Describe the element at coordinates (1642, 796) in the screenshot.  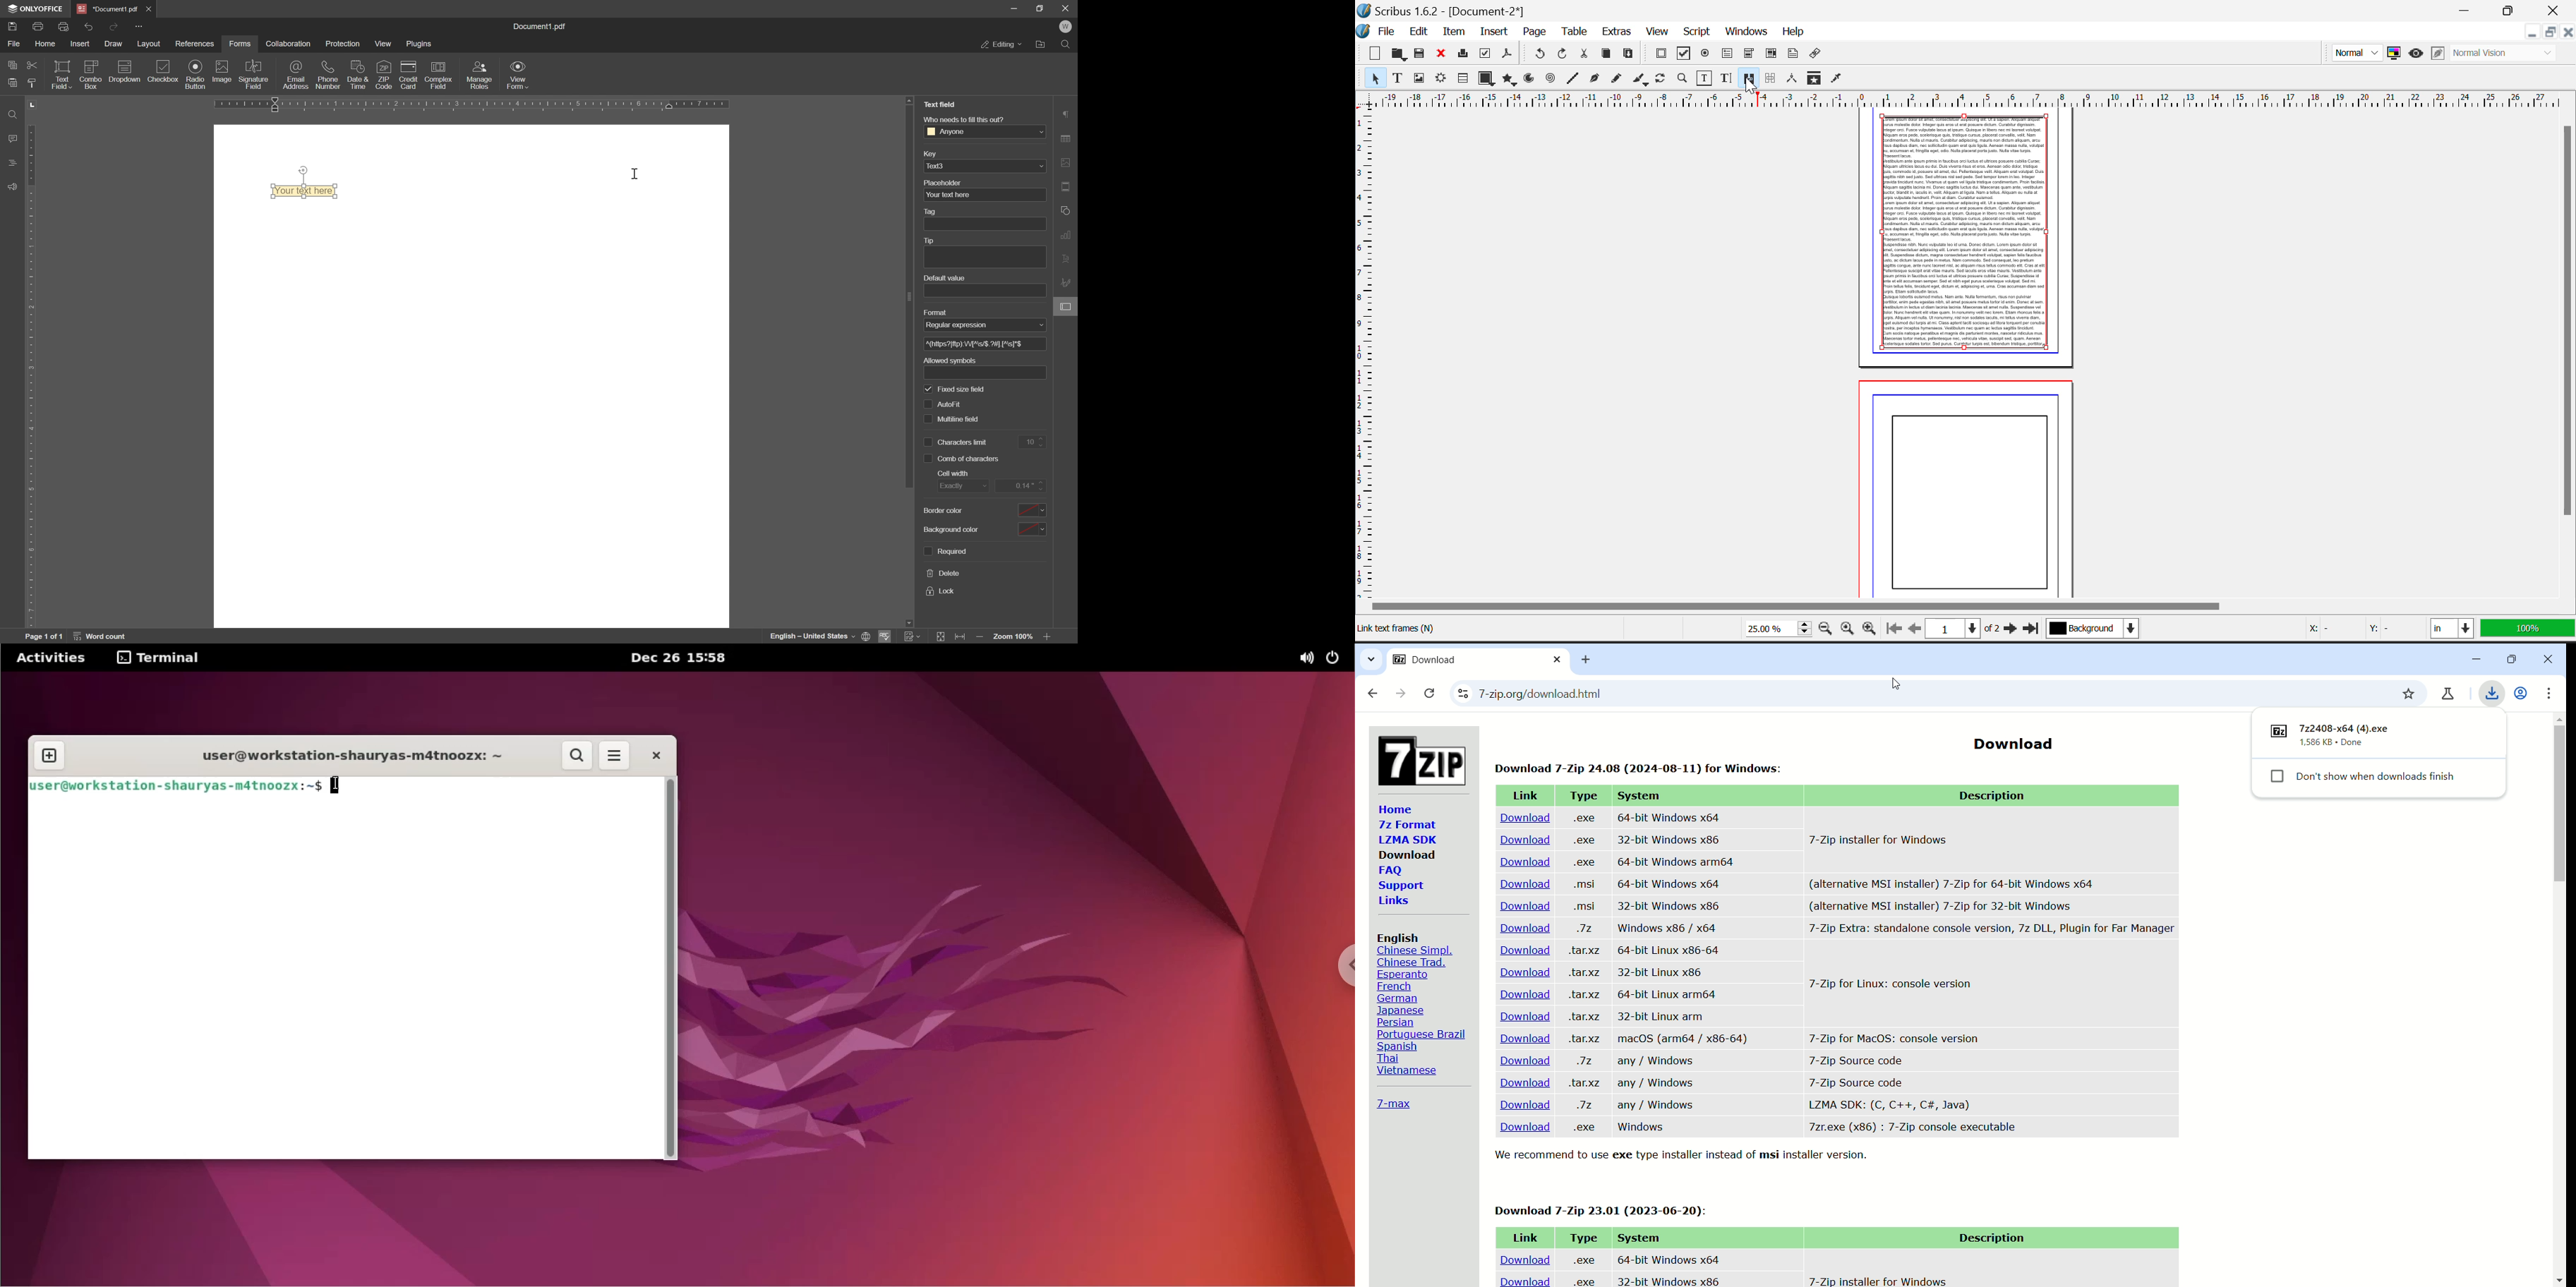
I see `System` at that location.